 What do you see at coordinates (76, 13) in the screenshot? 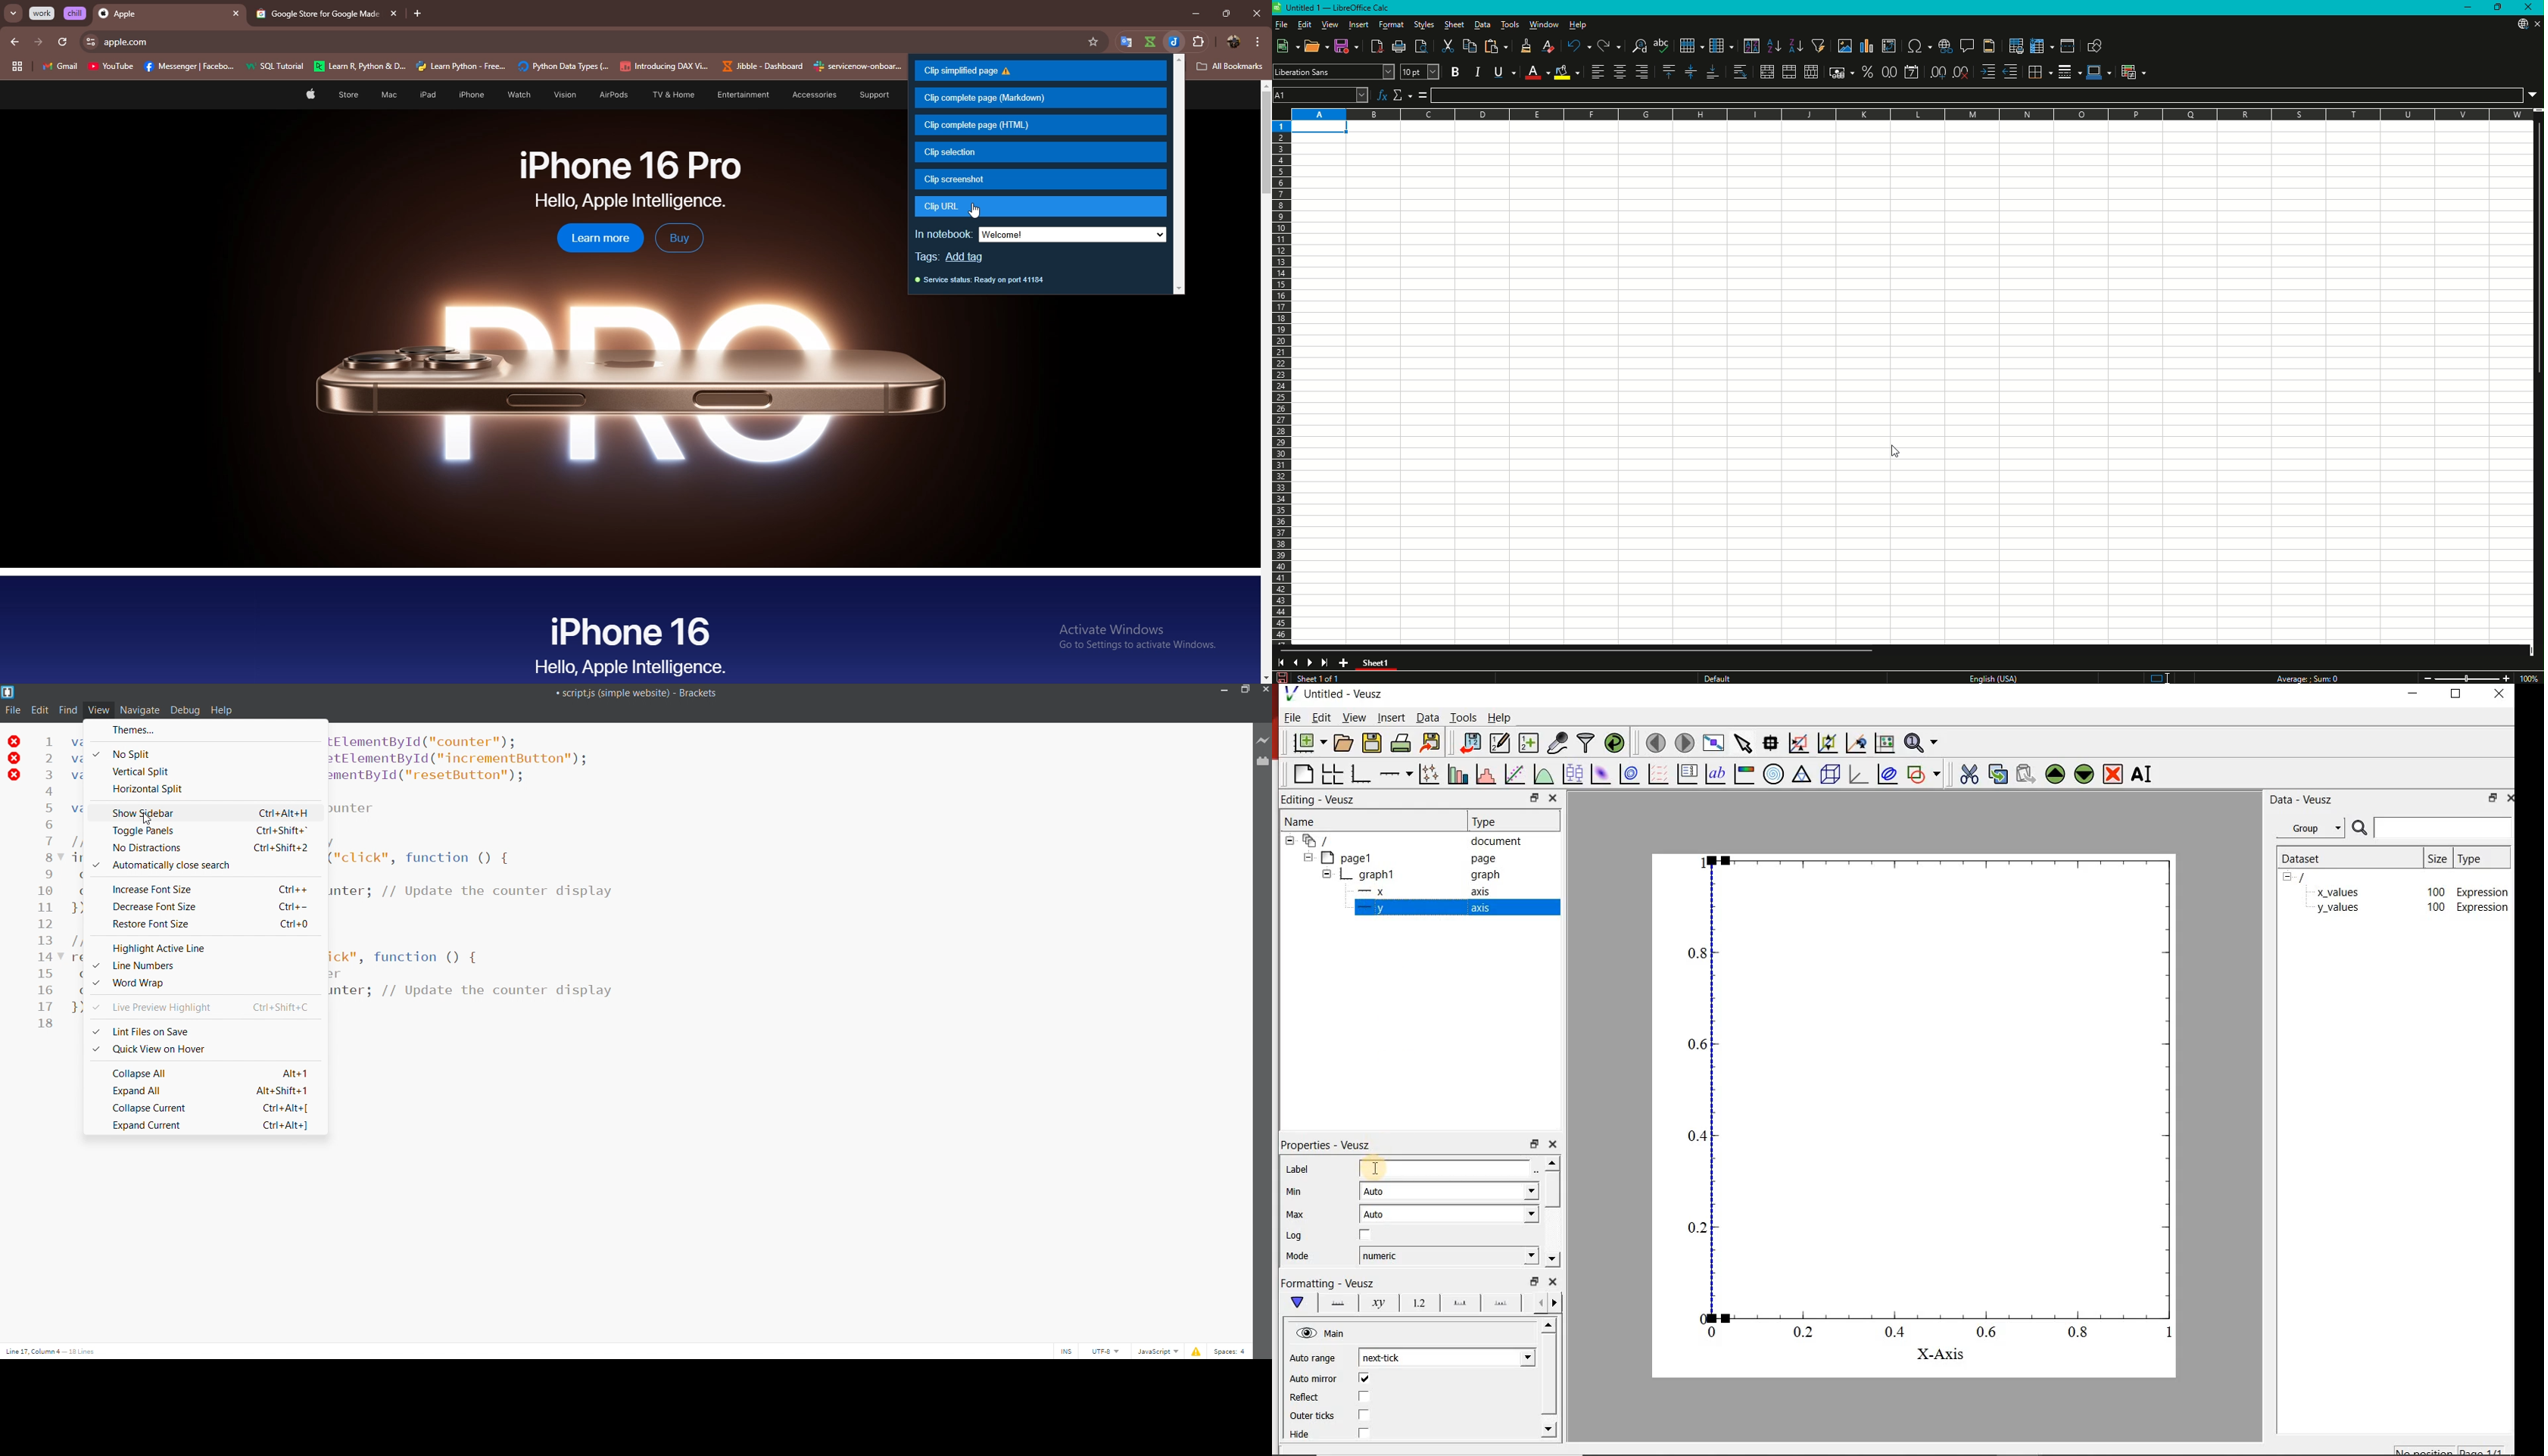
I see `chill` at bounding box center [76, 13].